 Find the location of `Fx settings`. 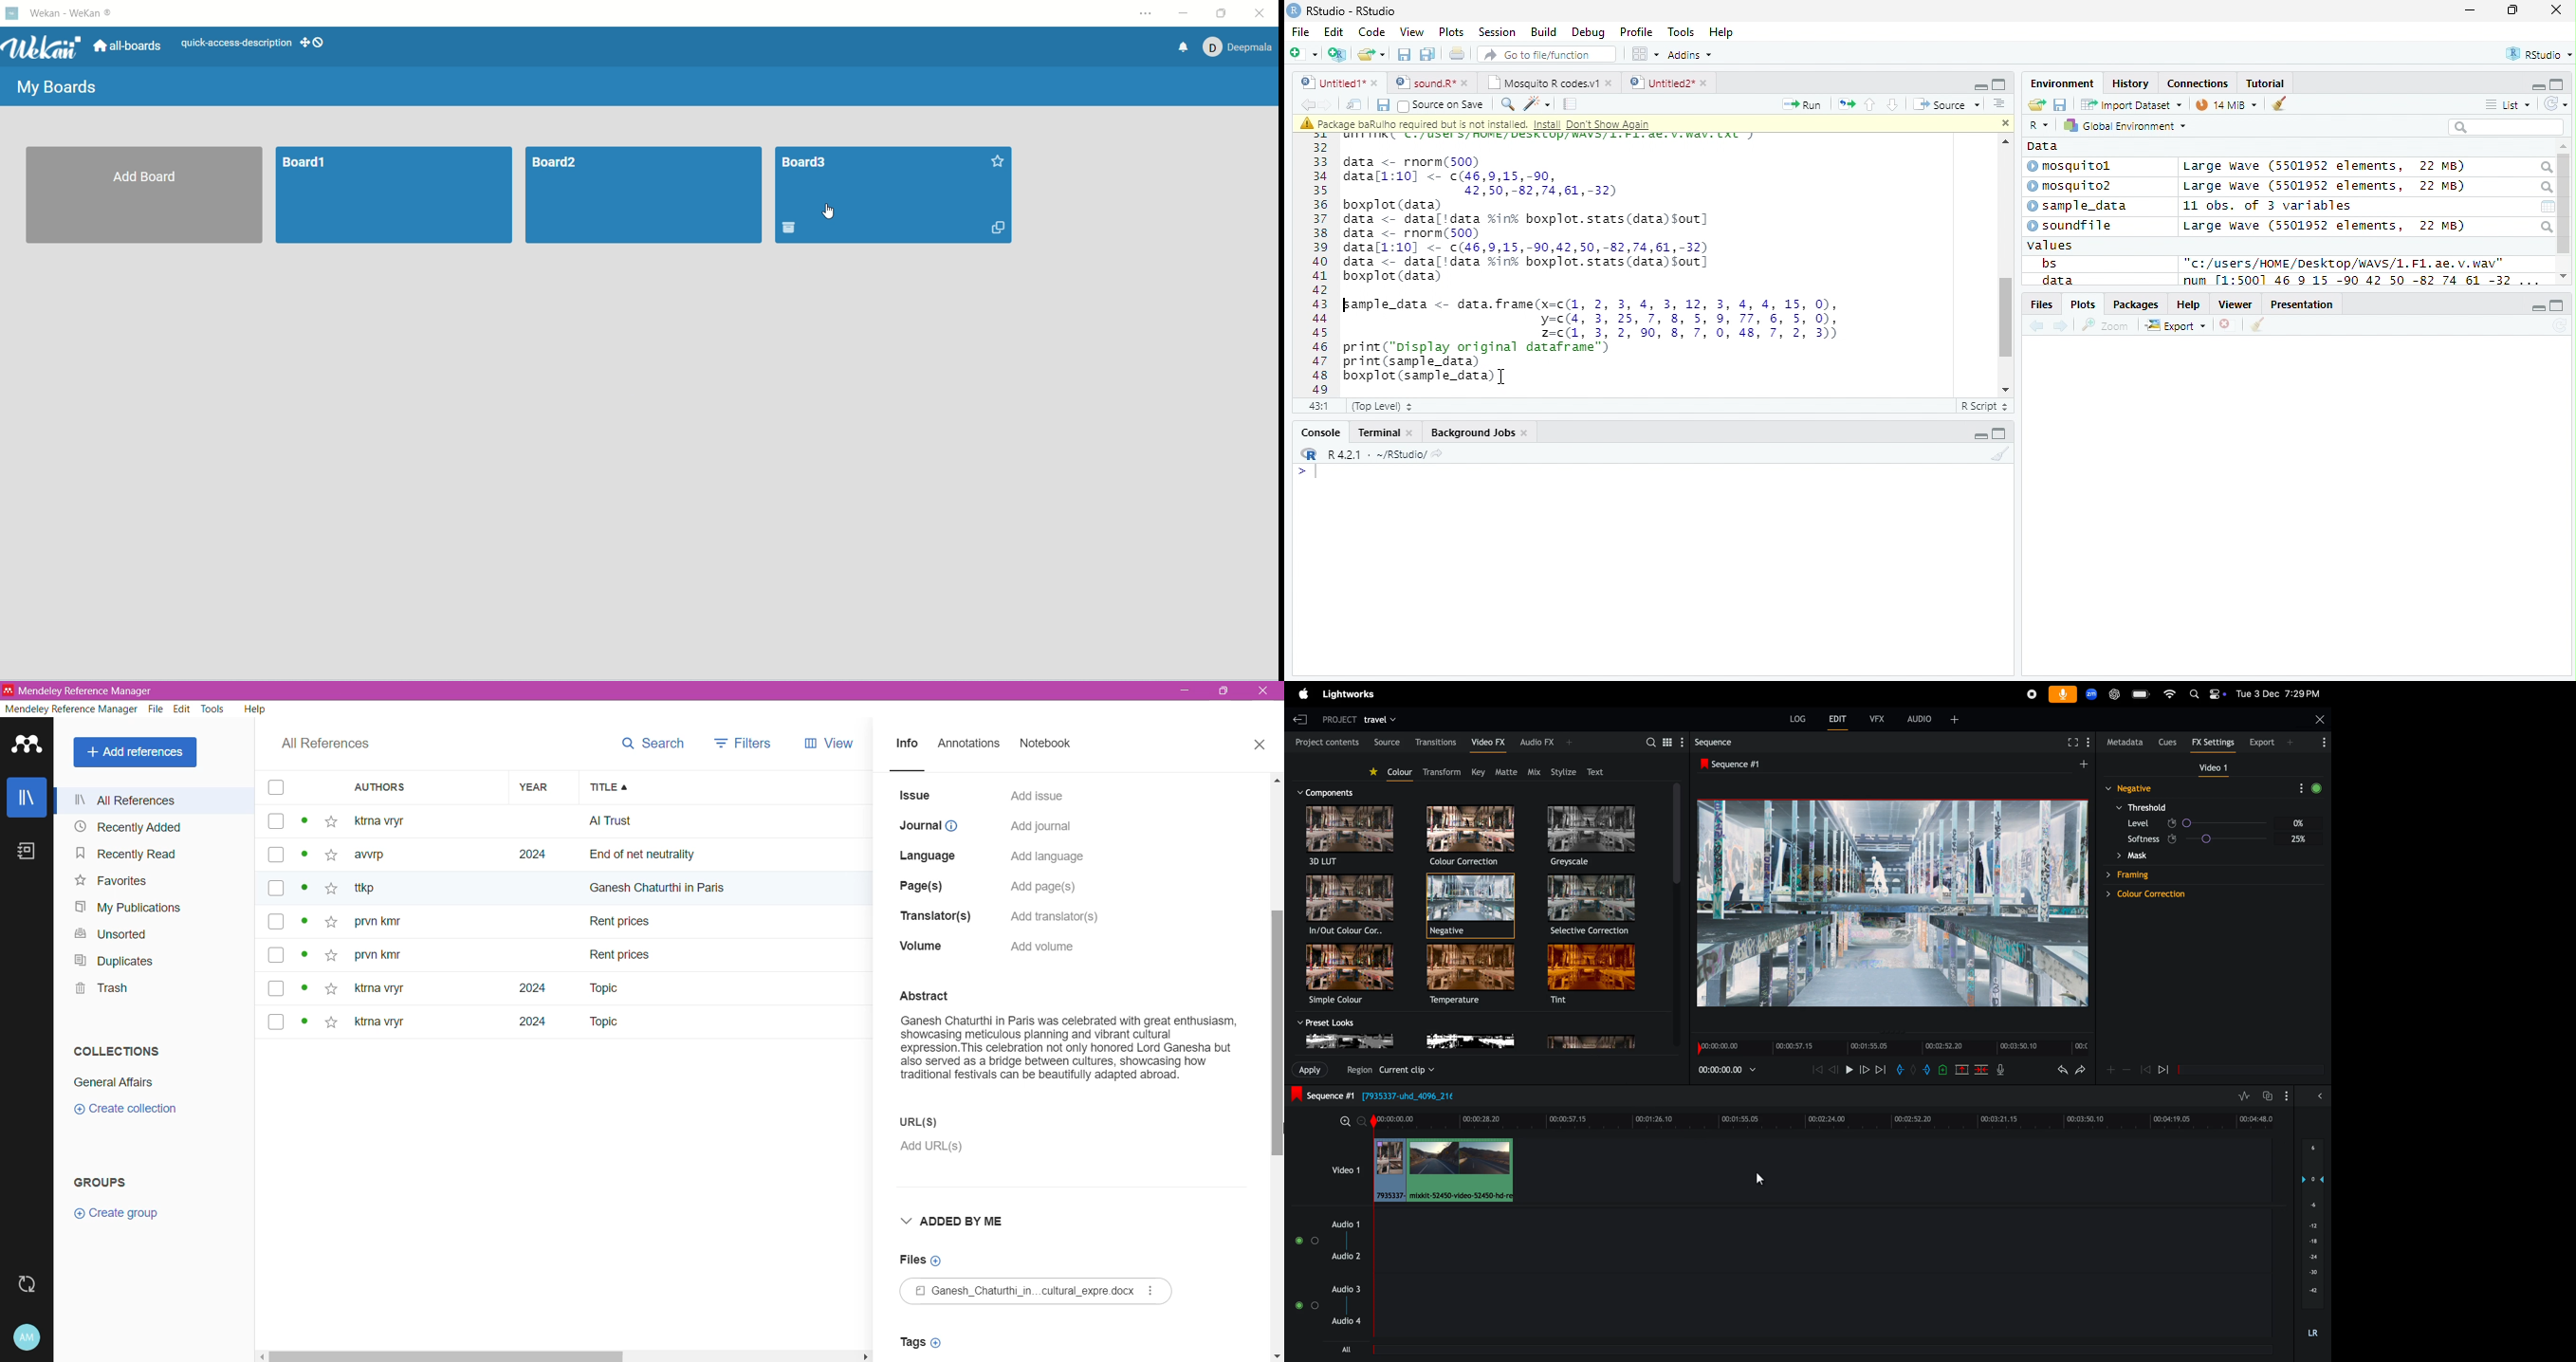

Fx settings is located at coordinates (2216, 742).